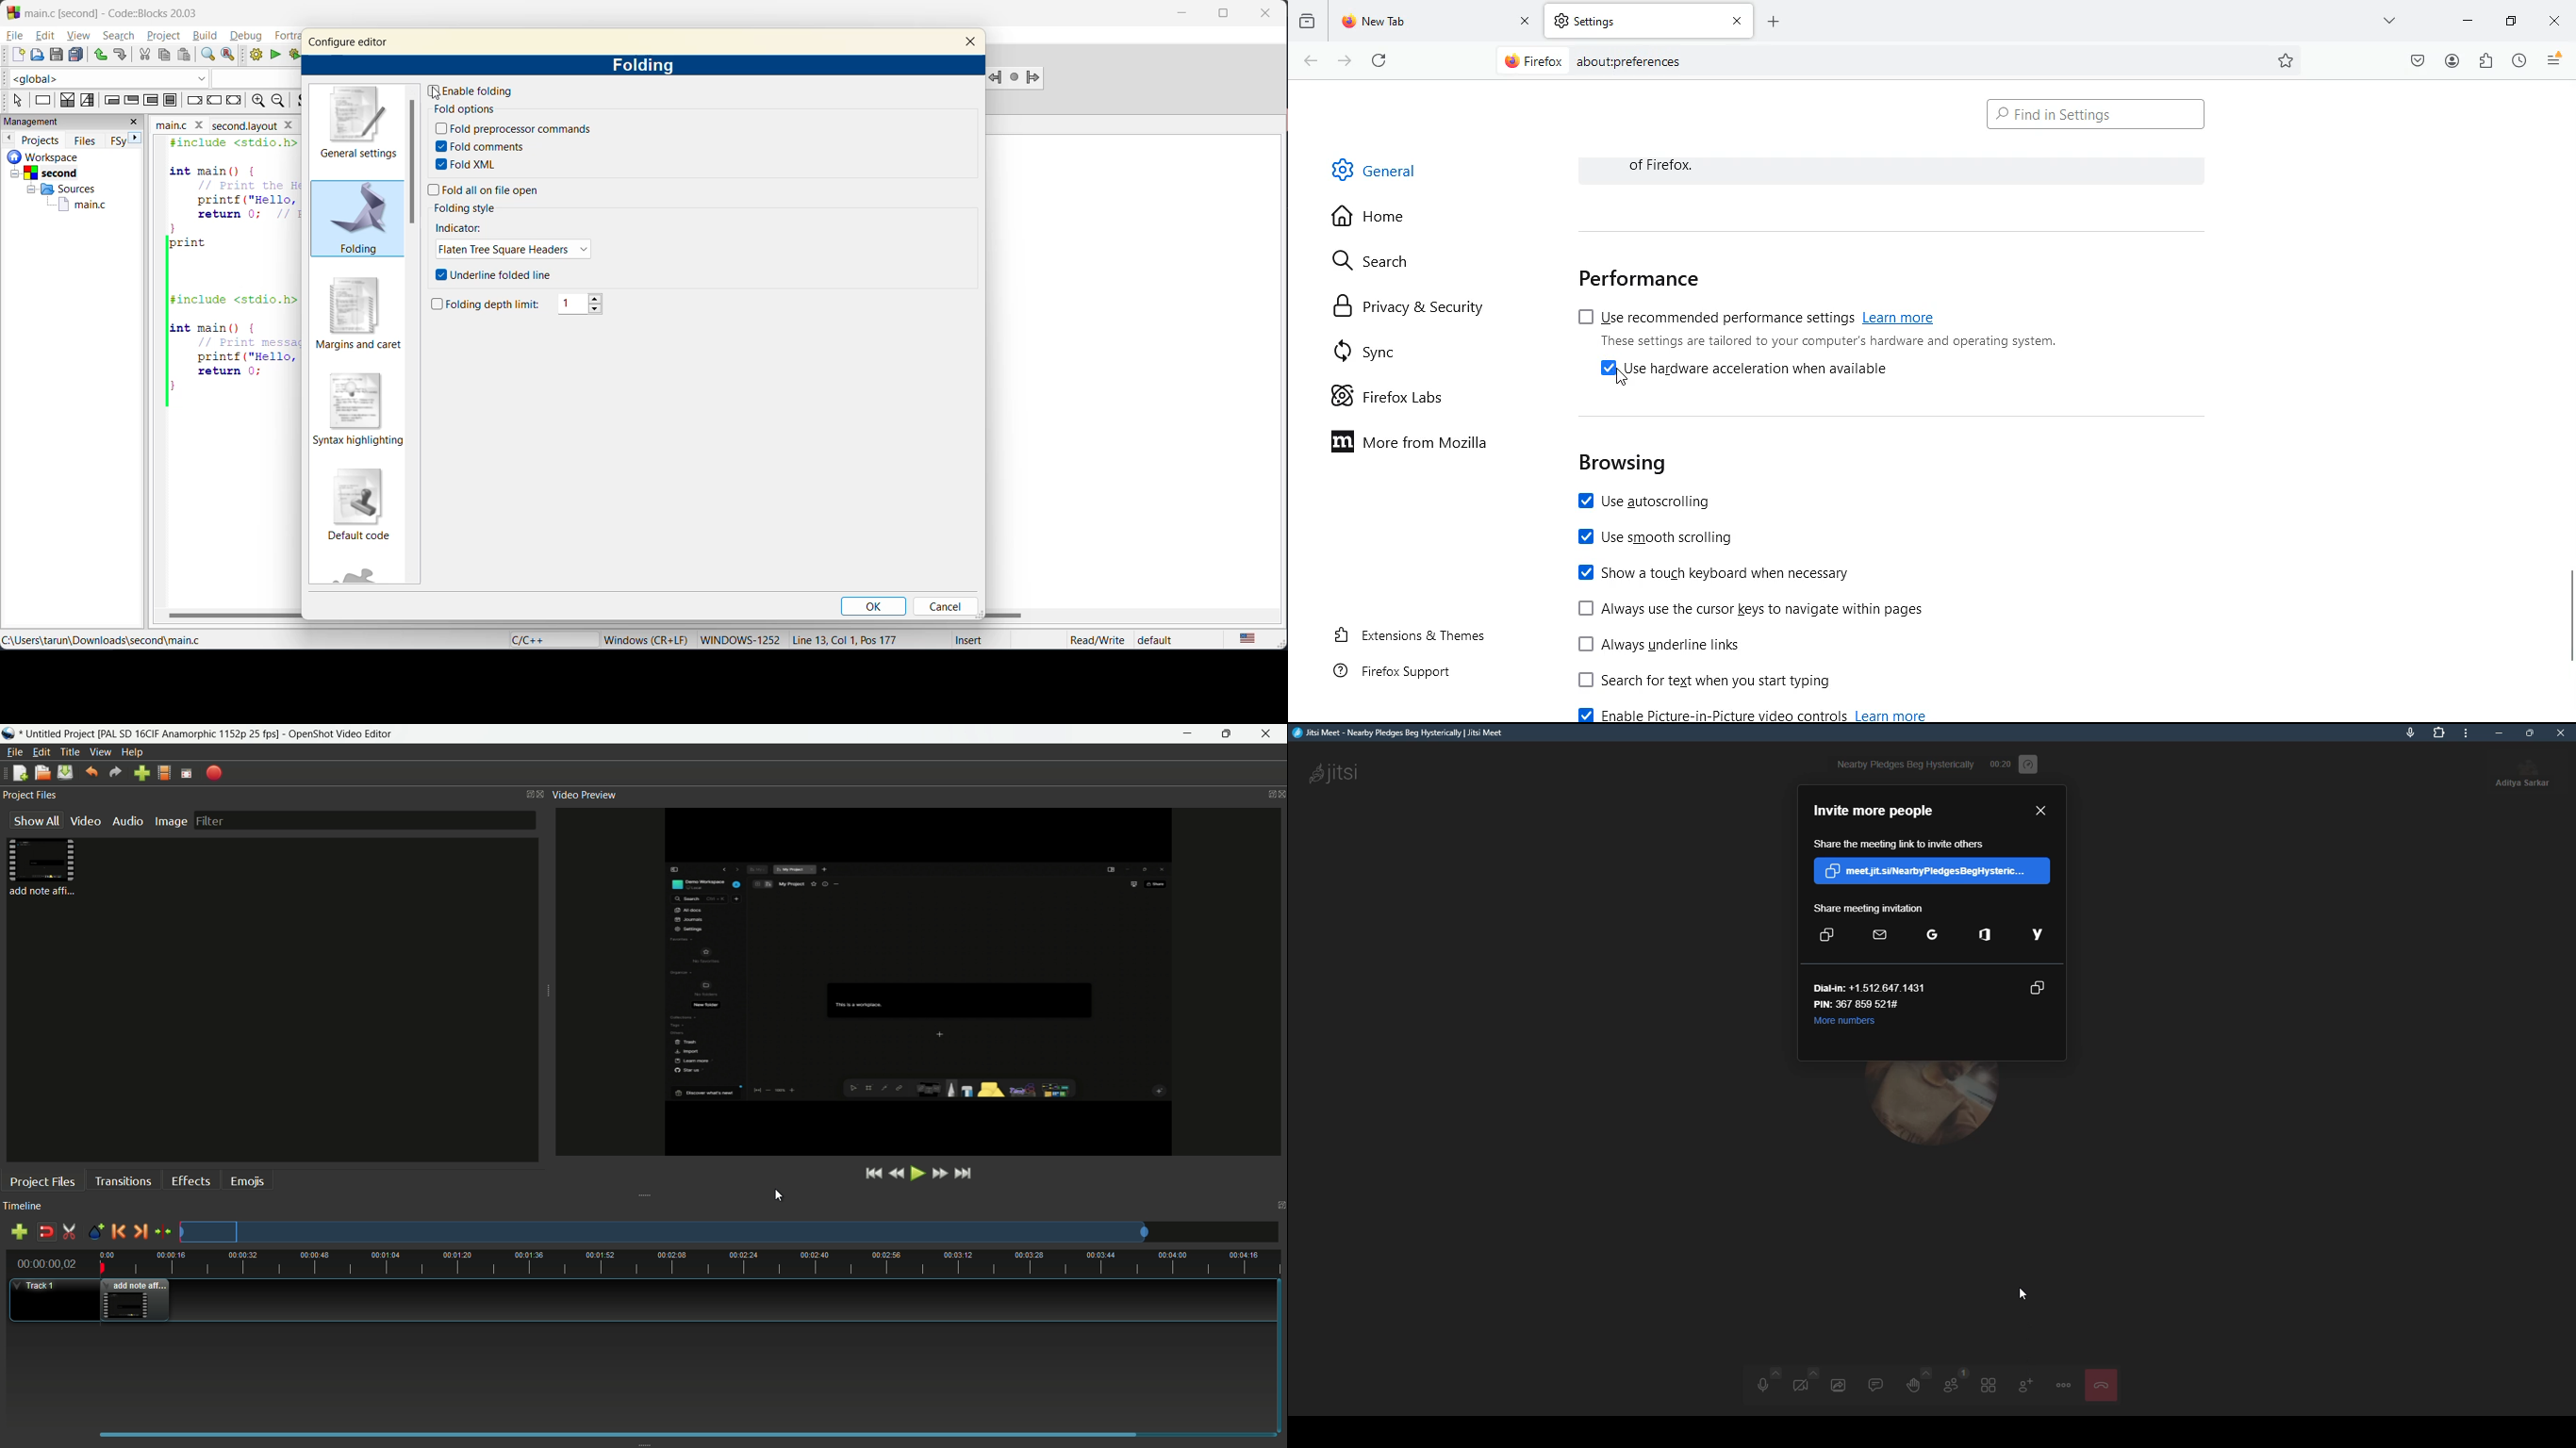 The height and width of the screenshot is (1456, 2576). I want to click on history, so click(2518, 61).